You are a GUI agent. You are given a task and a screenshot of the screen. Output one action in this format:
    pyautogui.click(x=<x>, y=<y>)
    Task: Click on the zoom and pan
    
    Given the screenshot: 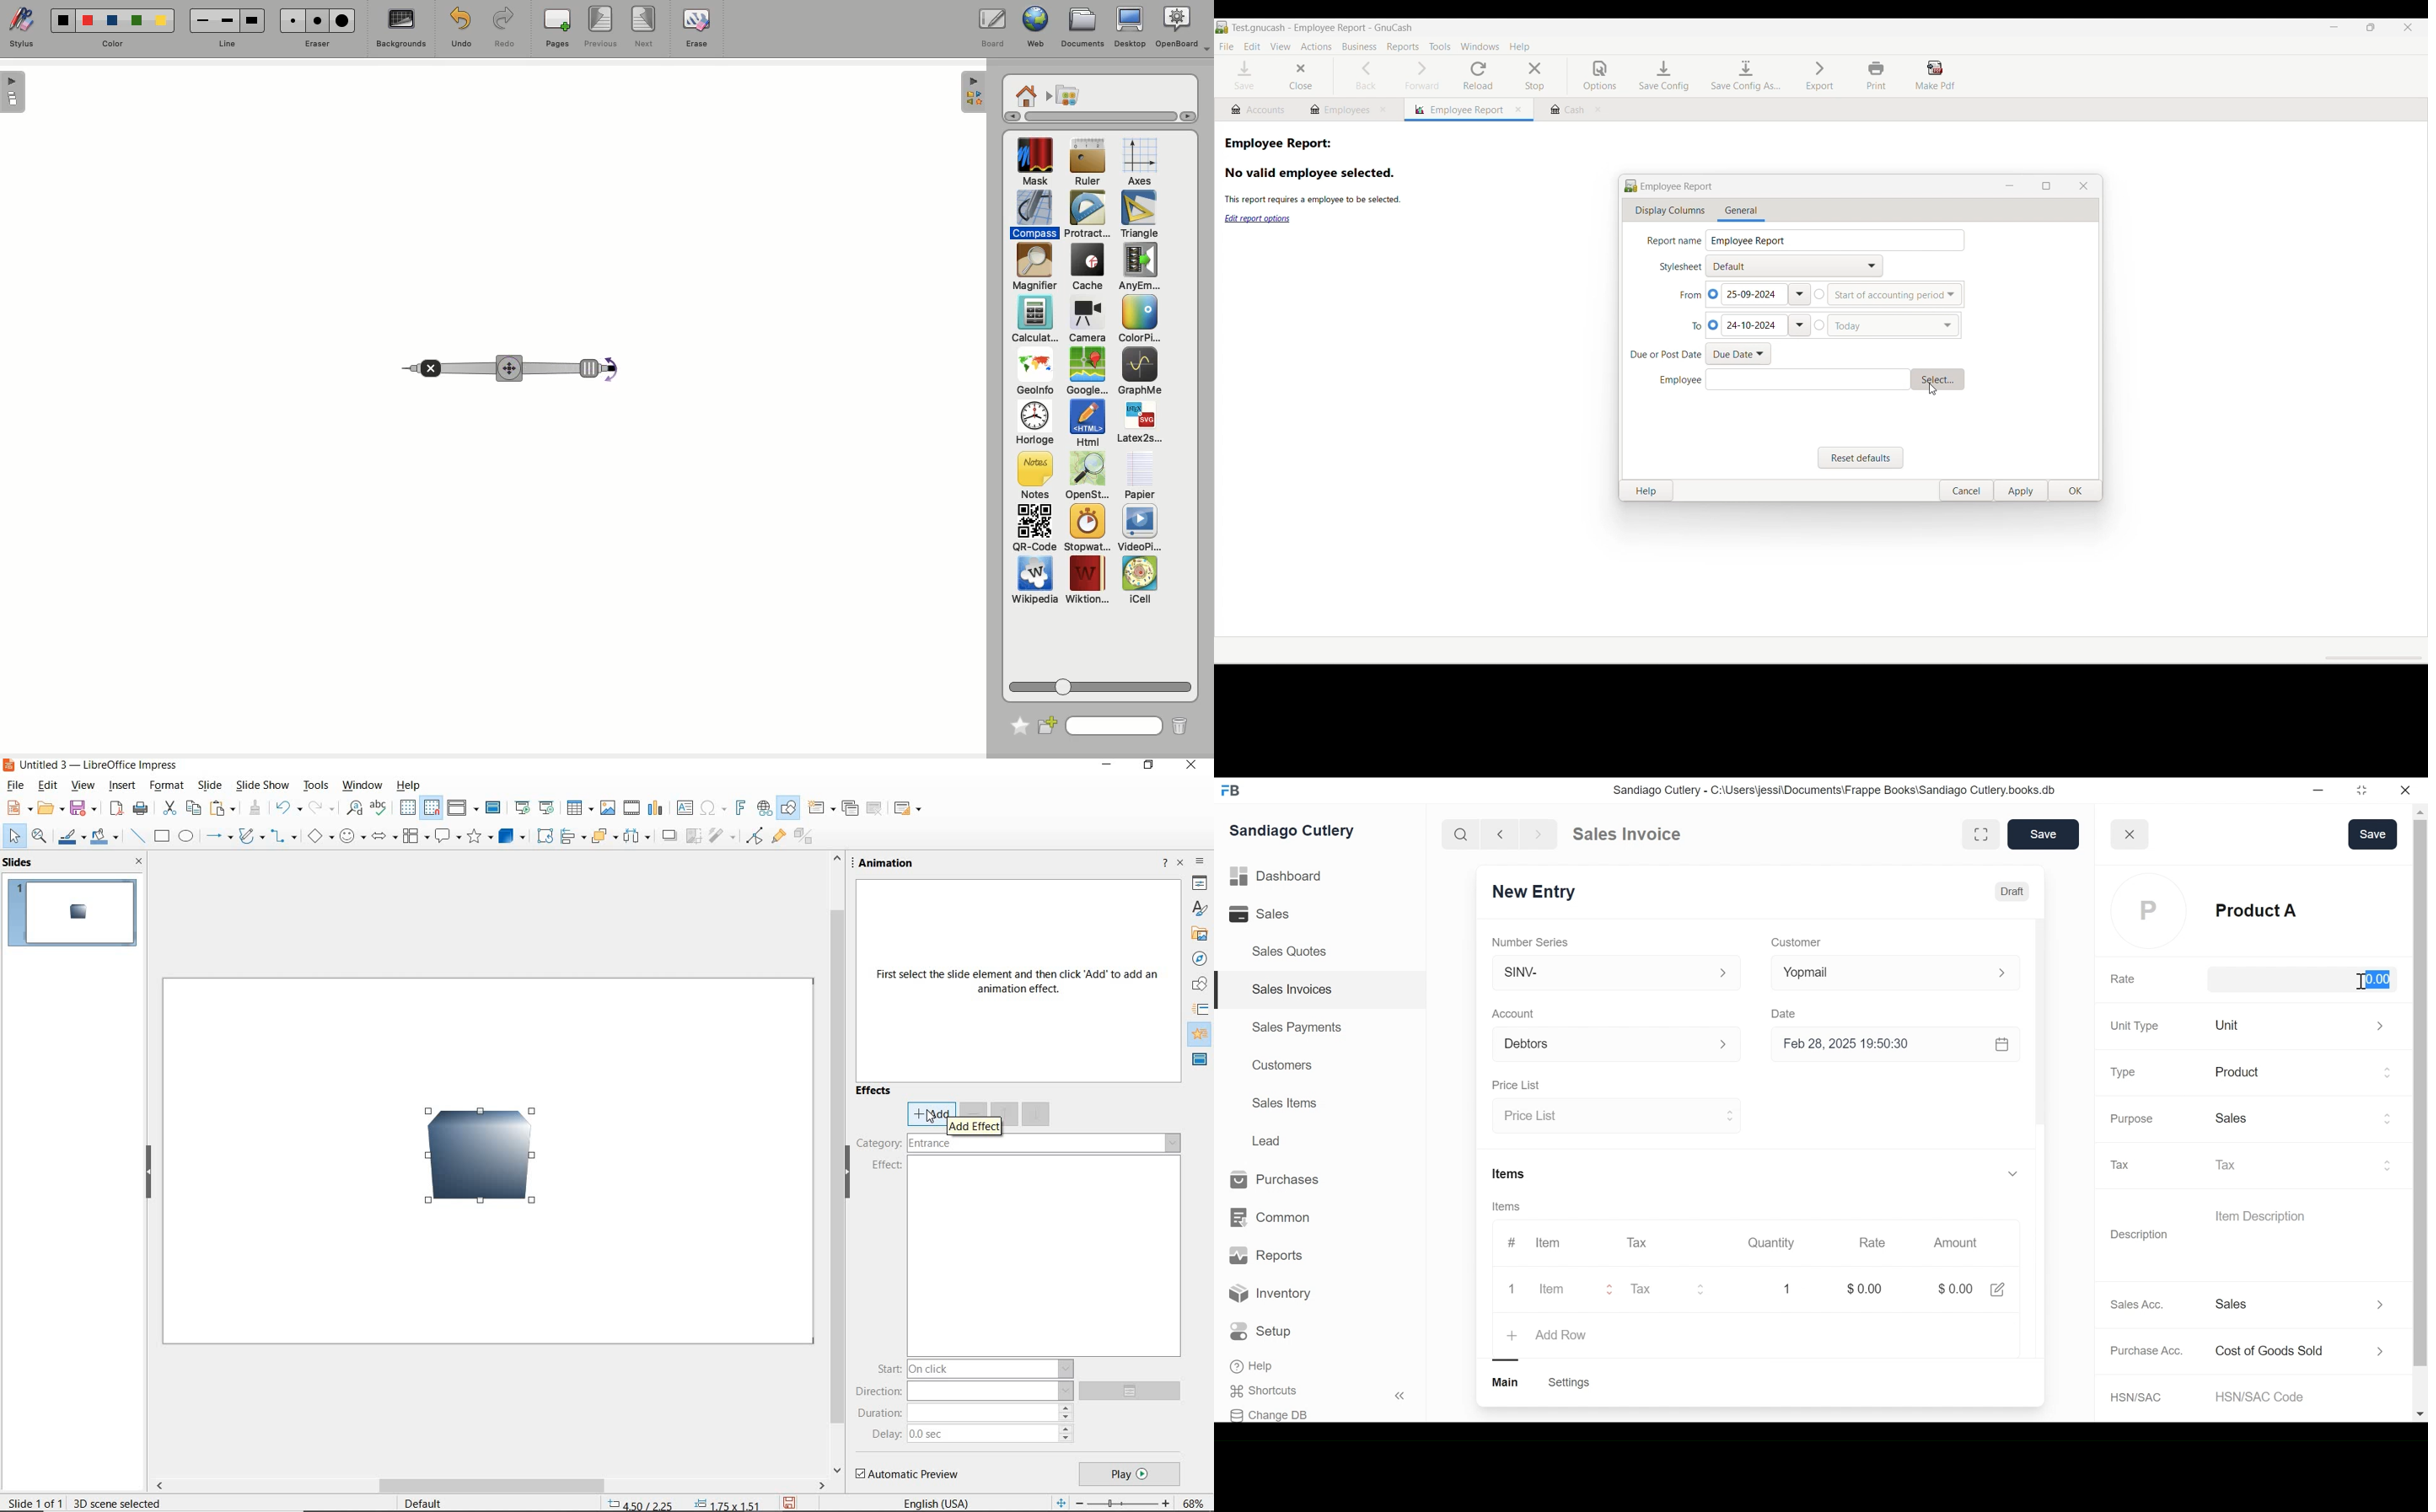 What is the action you would take?
    pyautogui.click(x=39, y=838)
    